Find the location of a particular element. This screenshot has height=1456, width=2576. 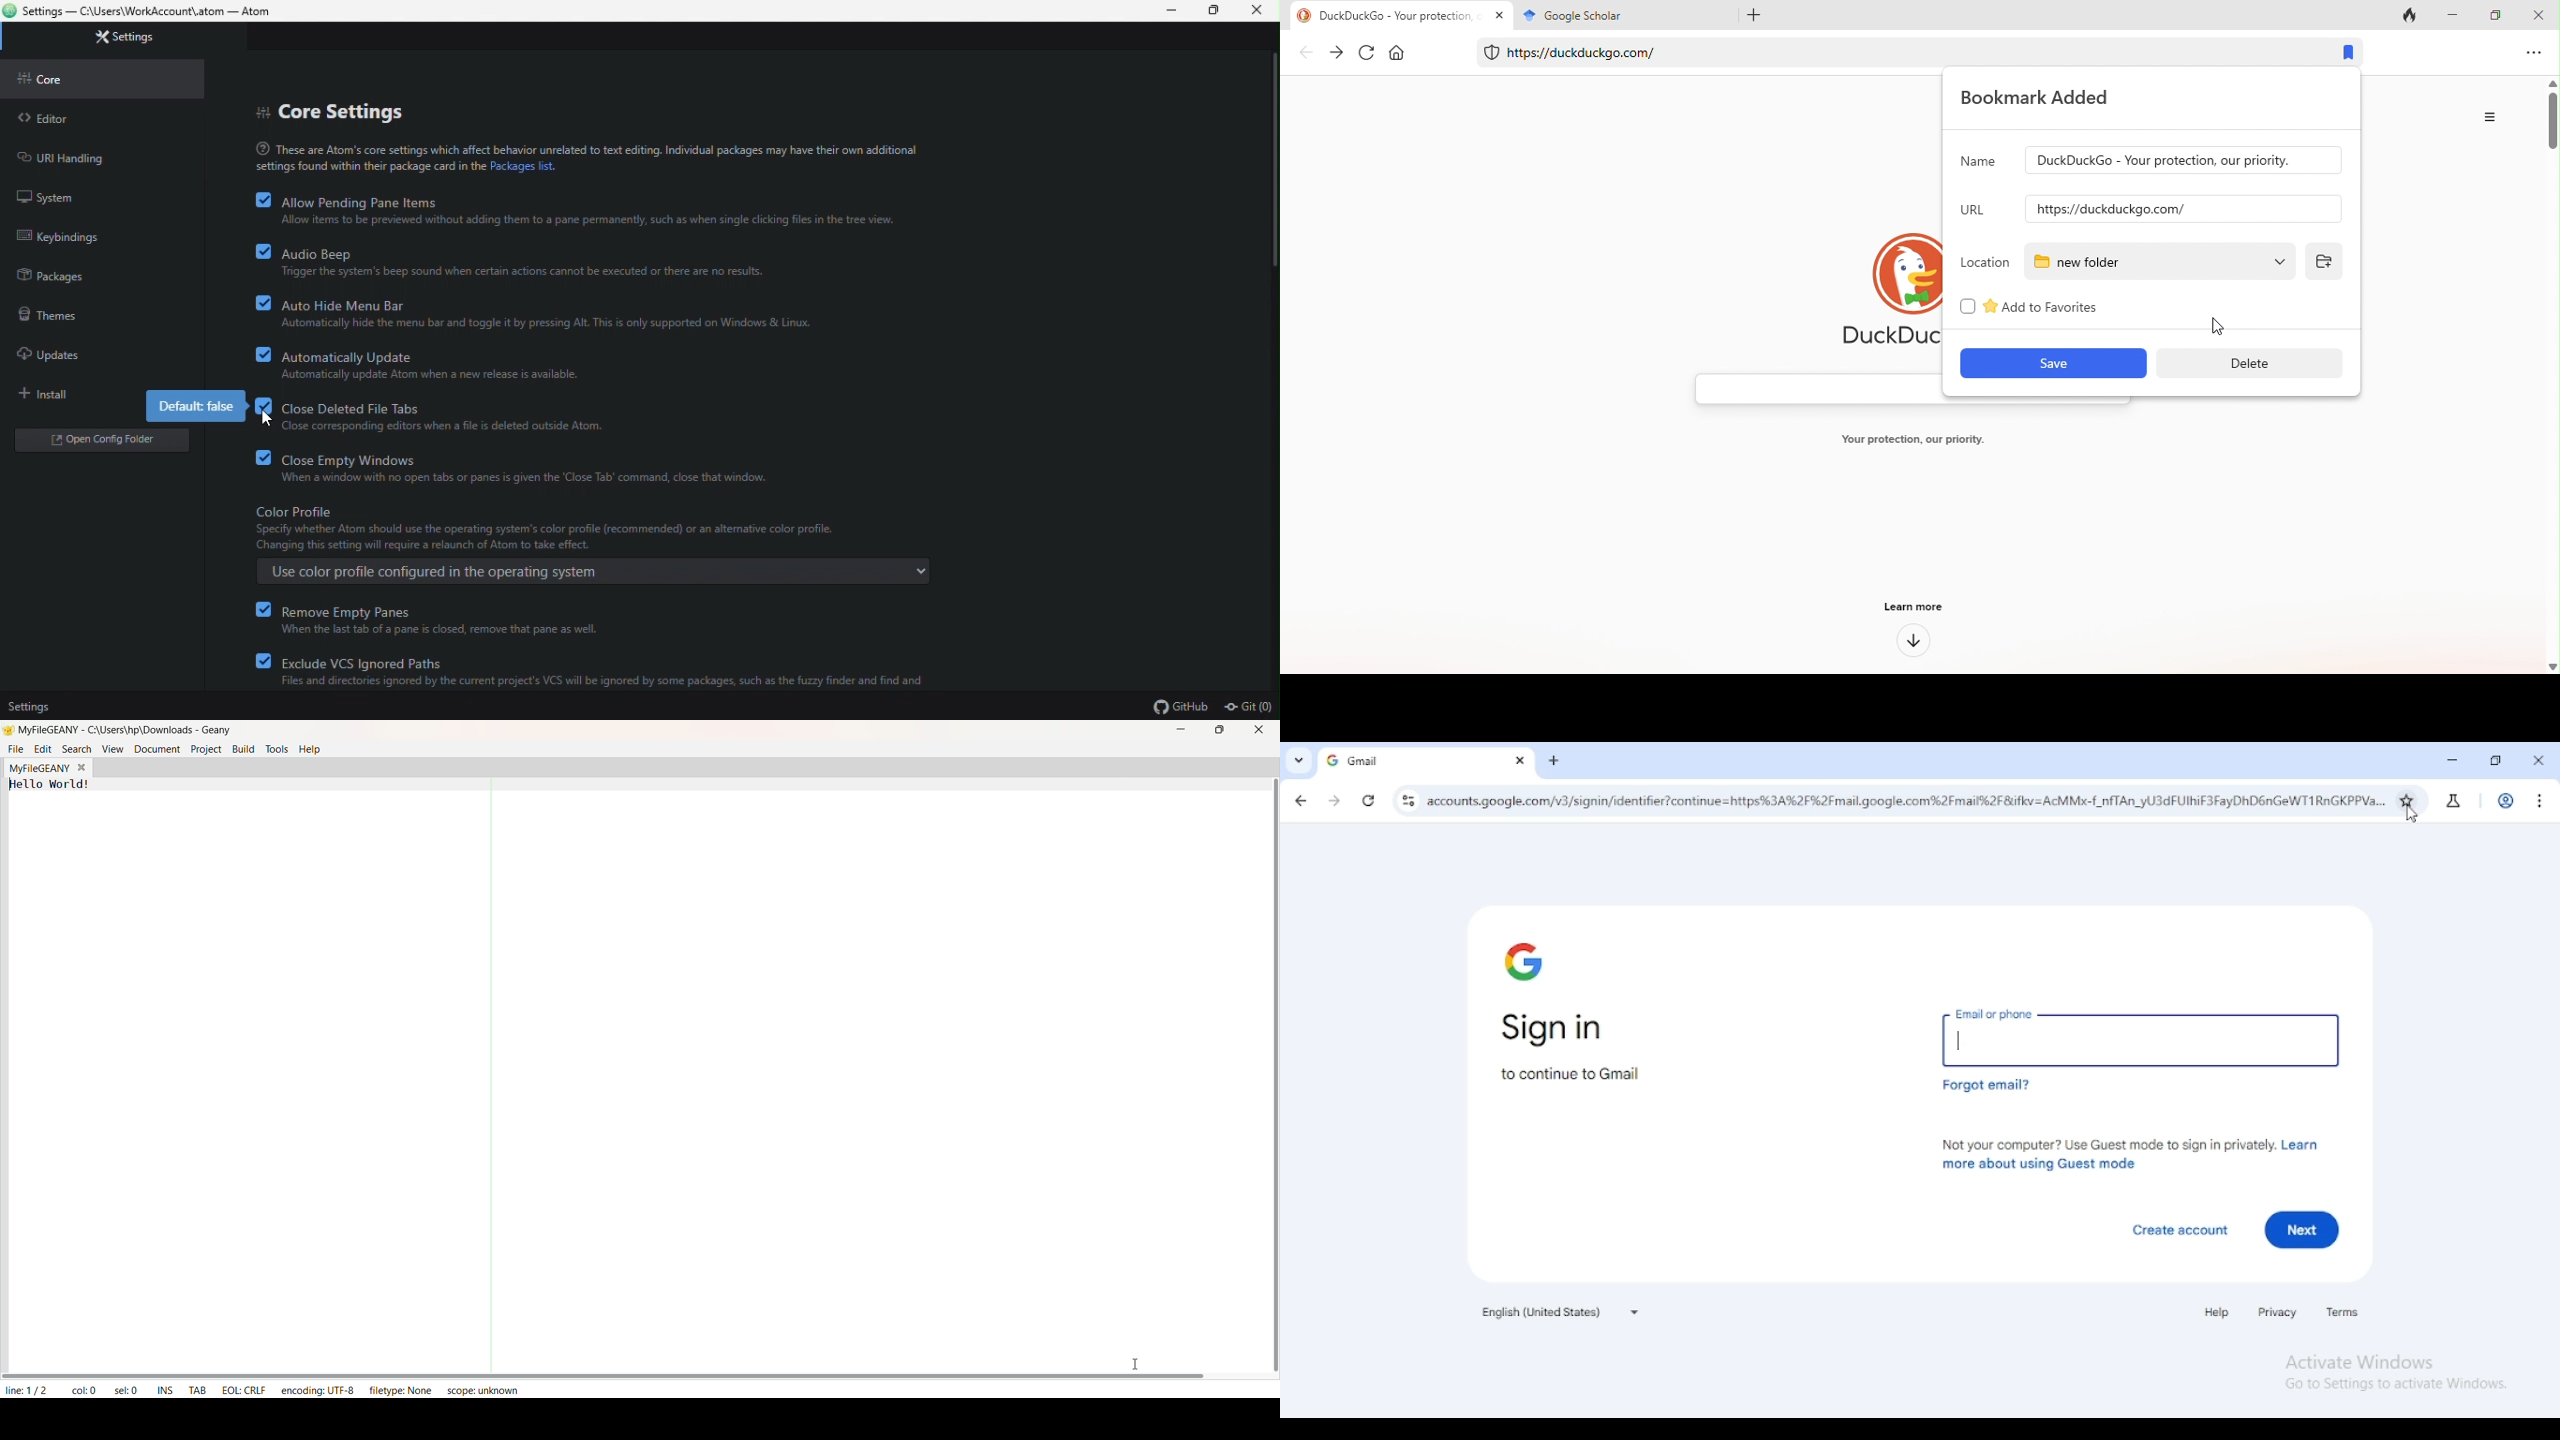

profile is located at coordinates (2506, 801).